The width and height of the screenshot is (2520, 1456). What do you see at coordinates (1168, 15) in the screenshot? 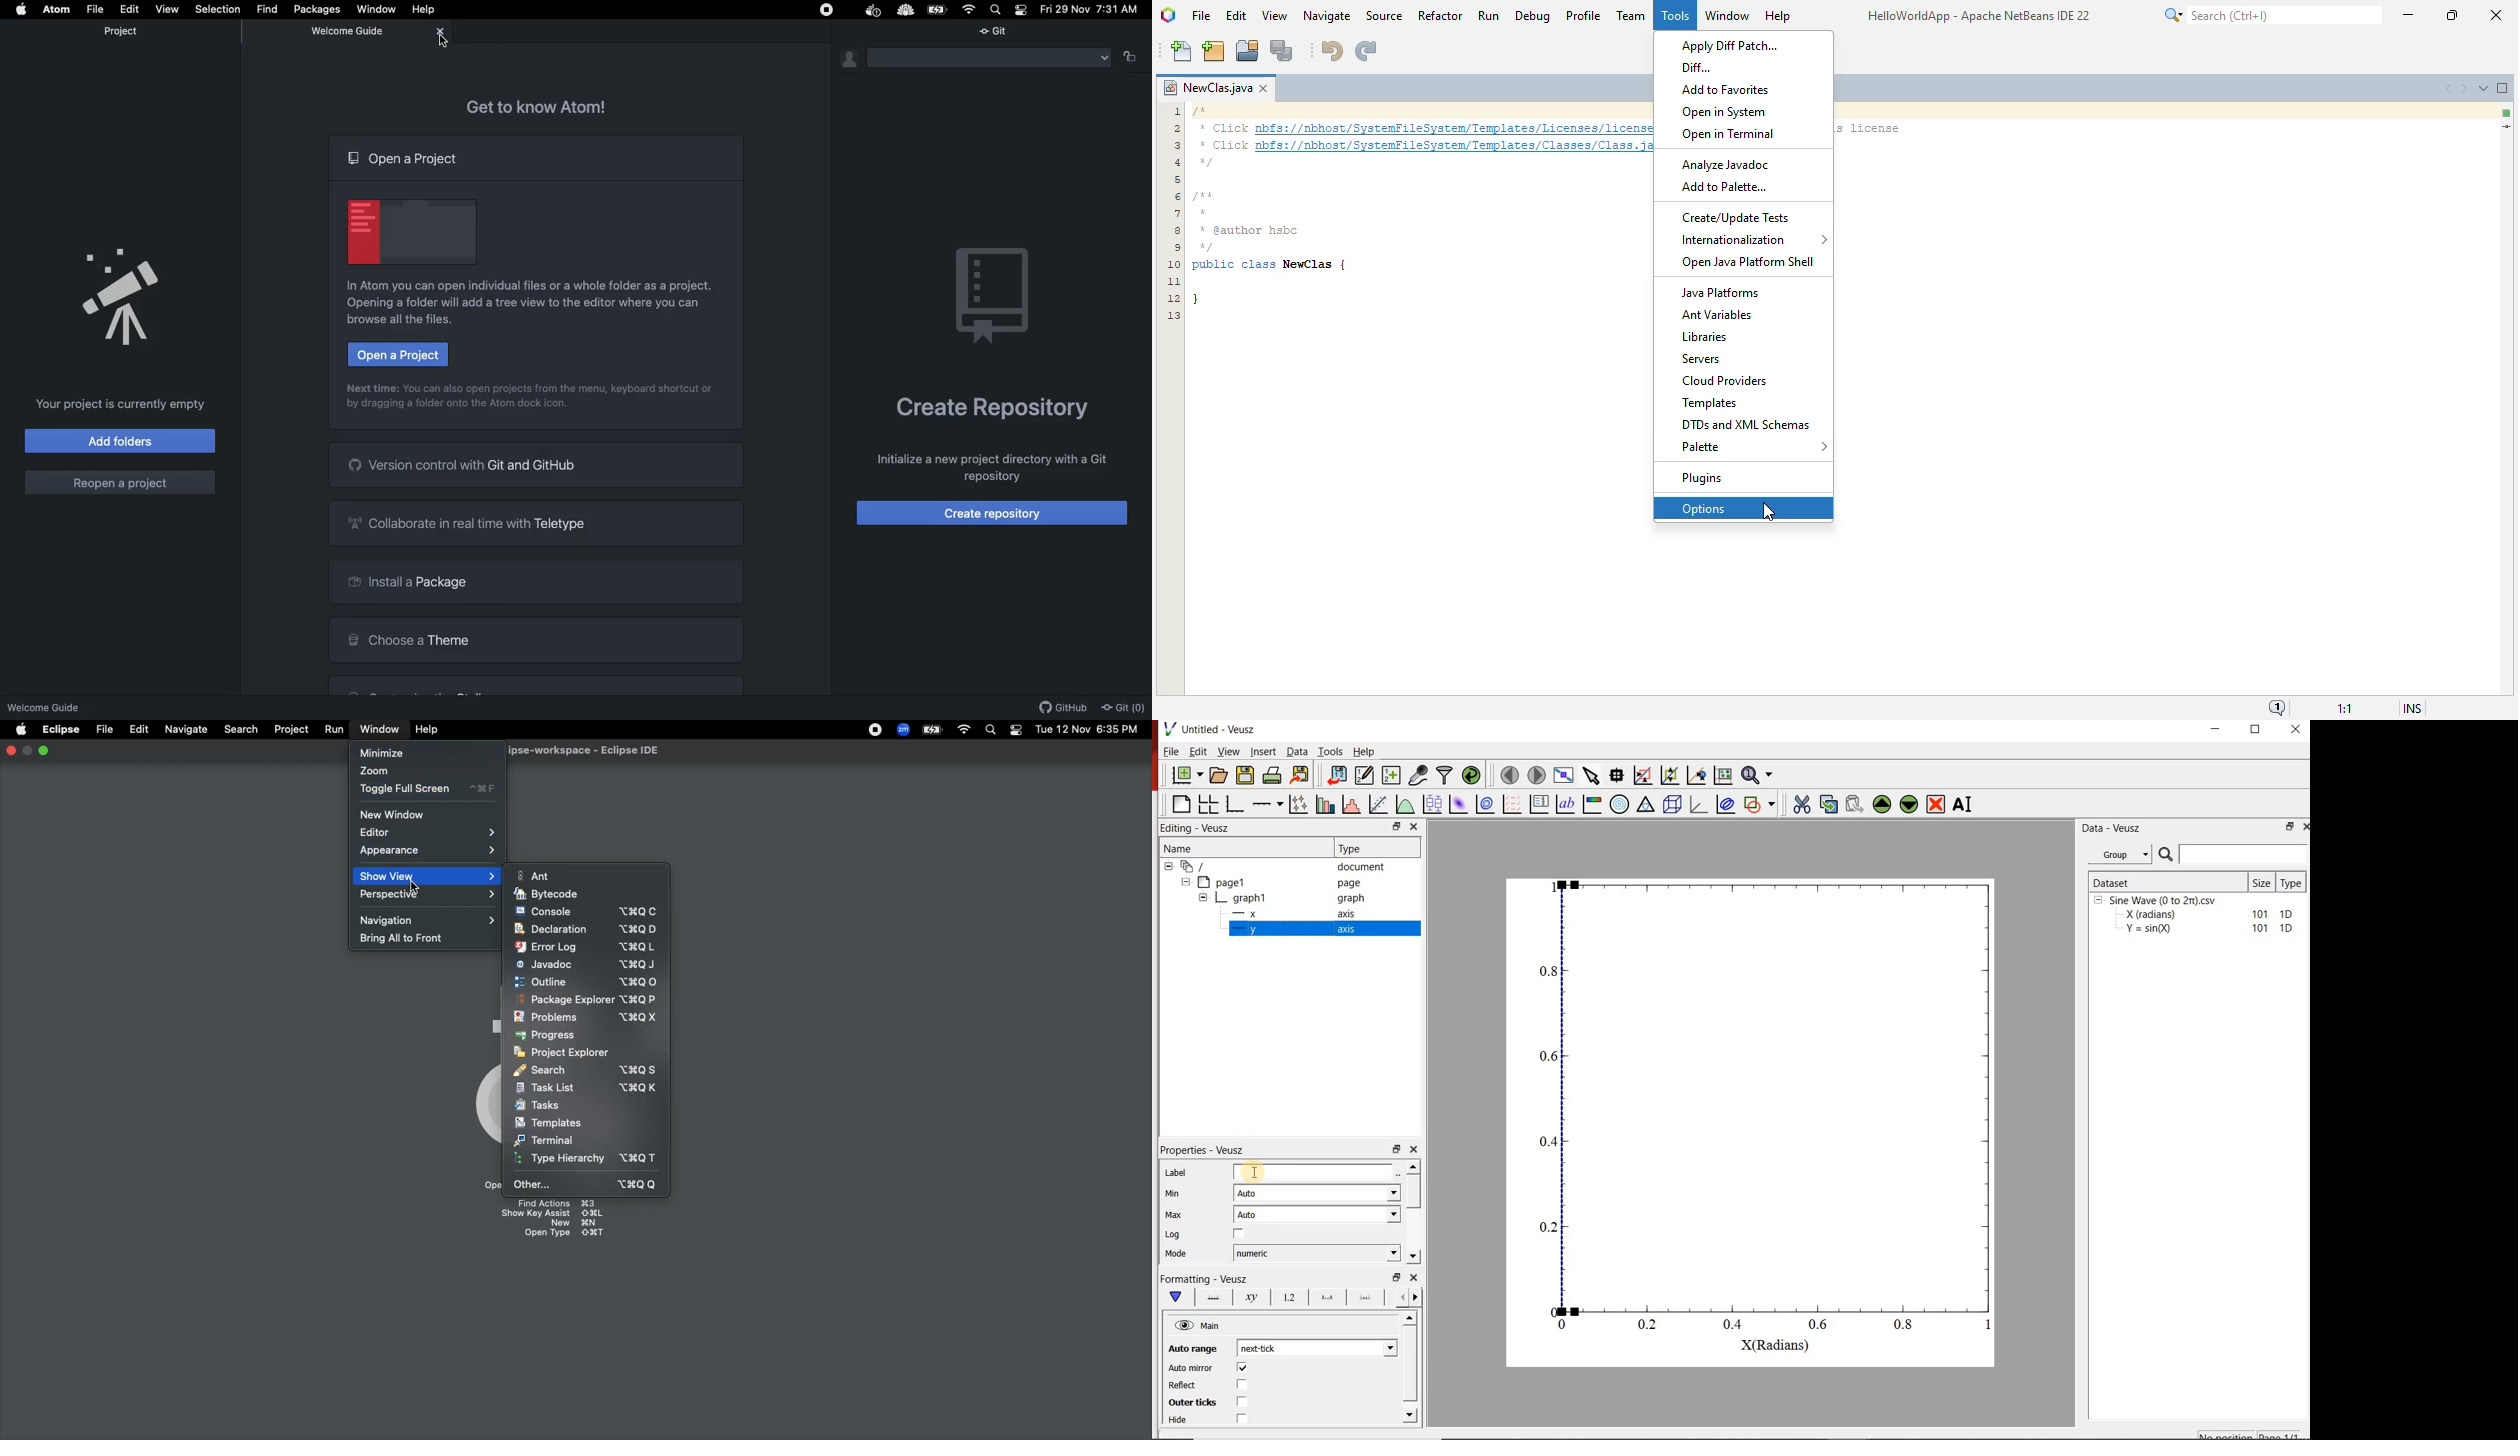
I see `logo` at bounding box center [1168, 15].